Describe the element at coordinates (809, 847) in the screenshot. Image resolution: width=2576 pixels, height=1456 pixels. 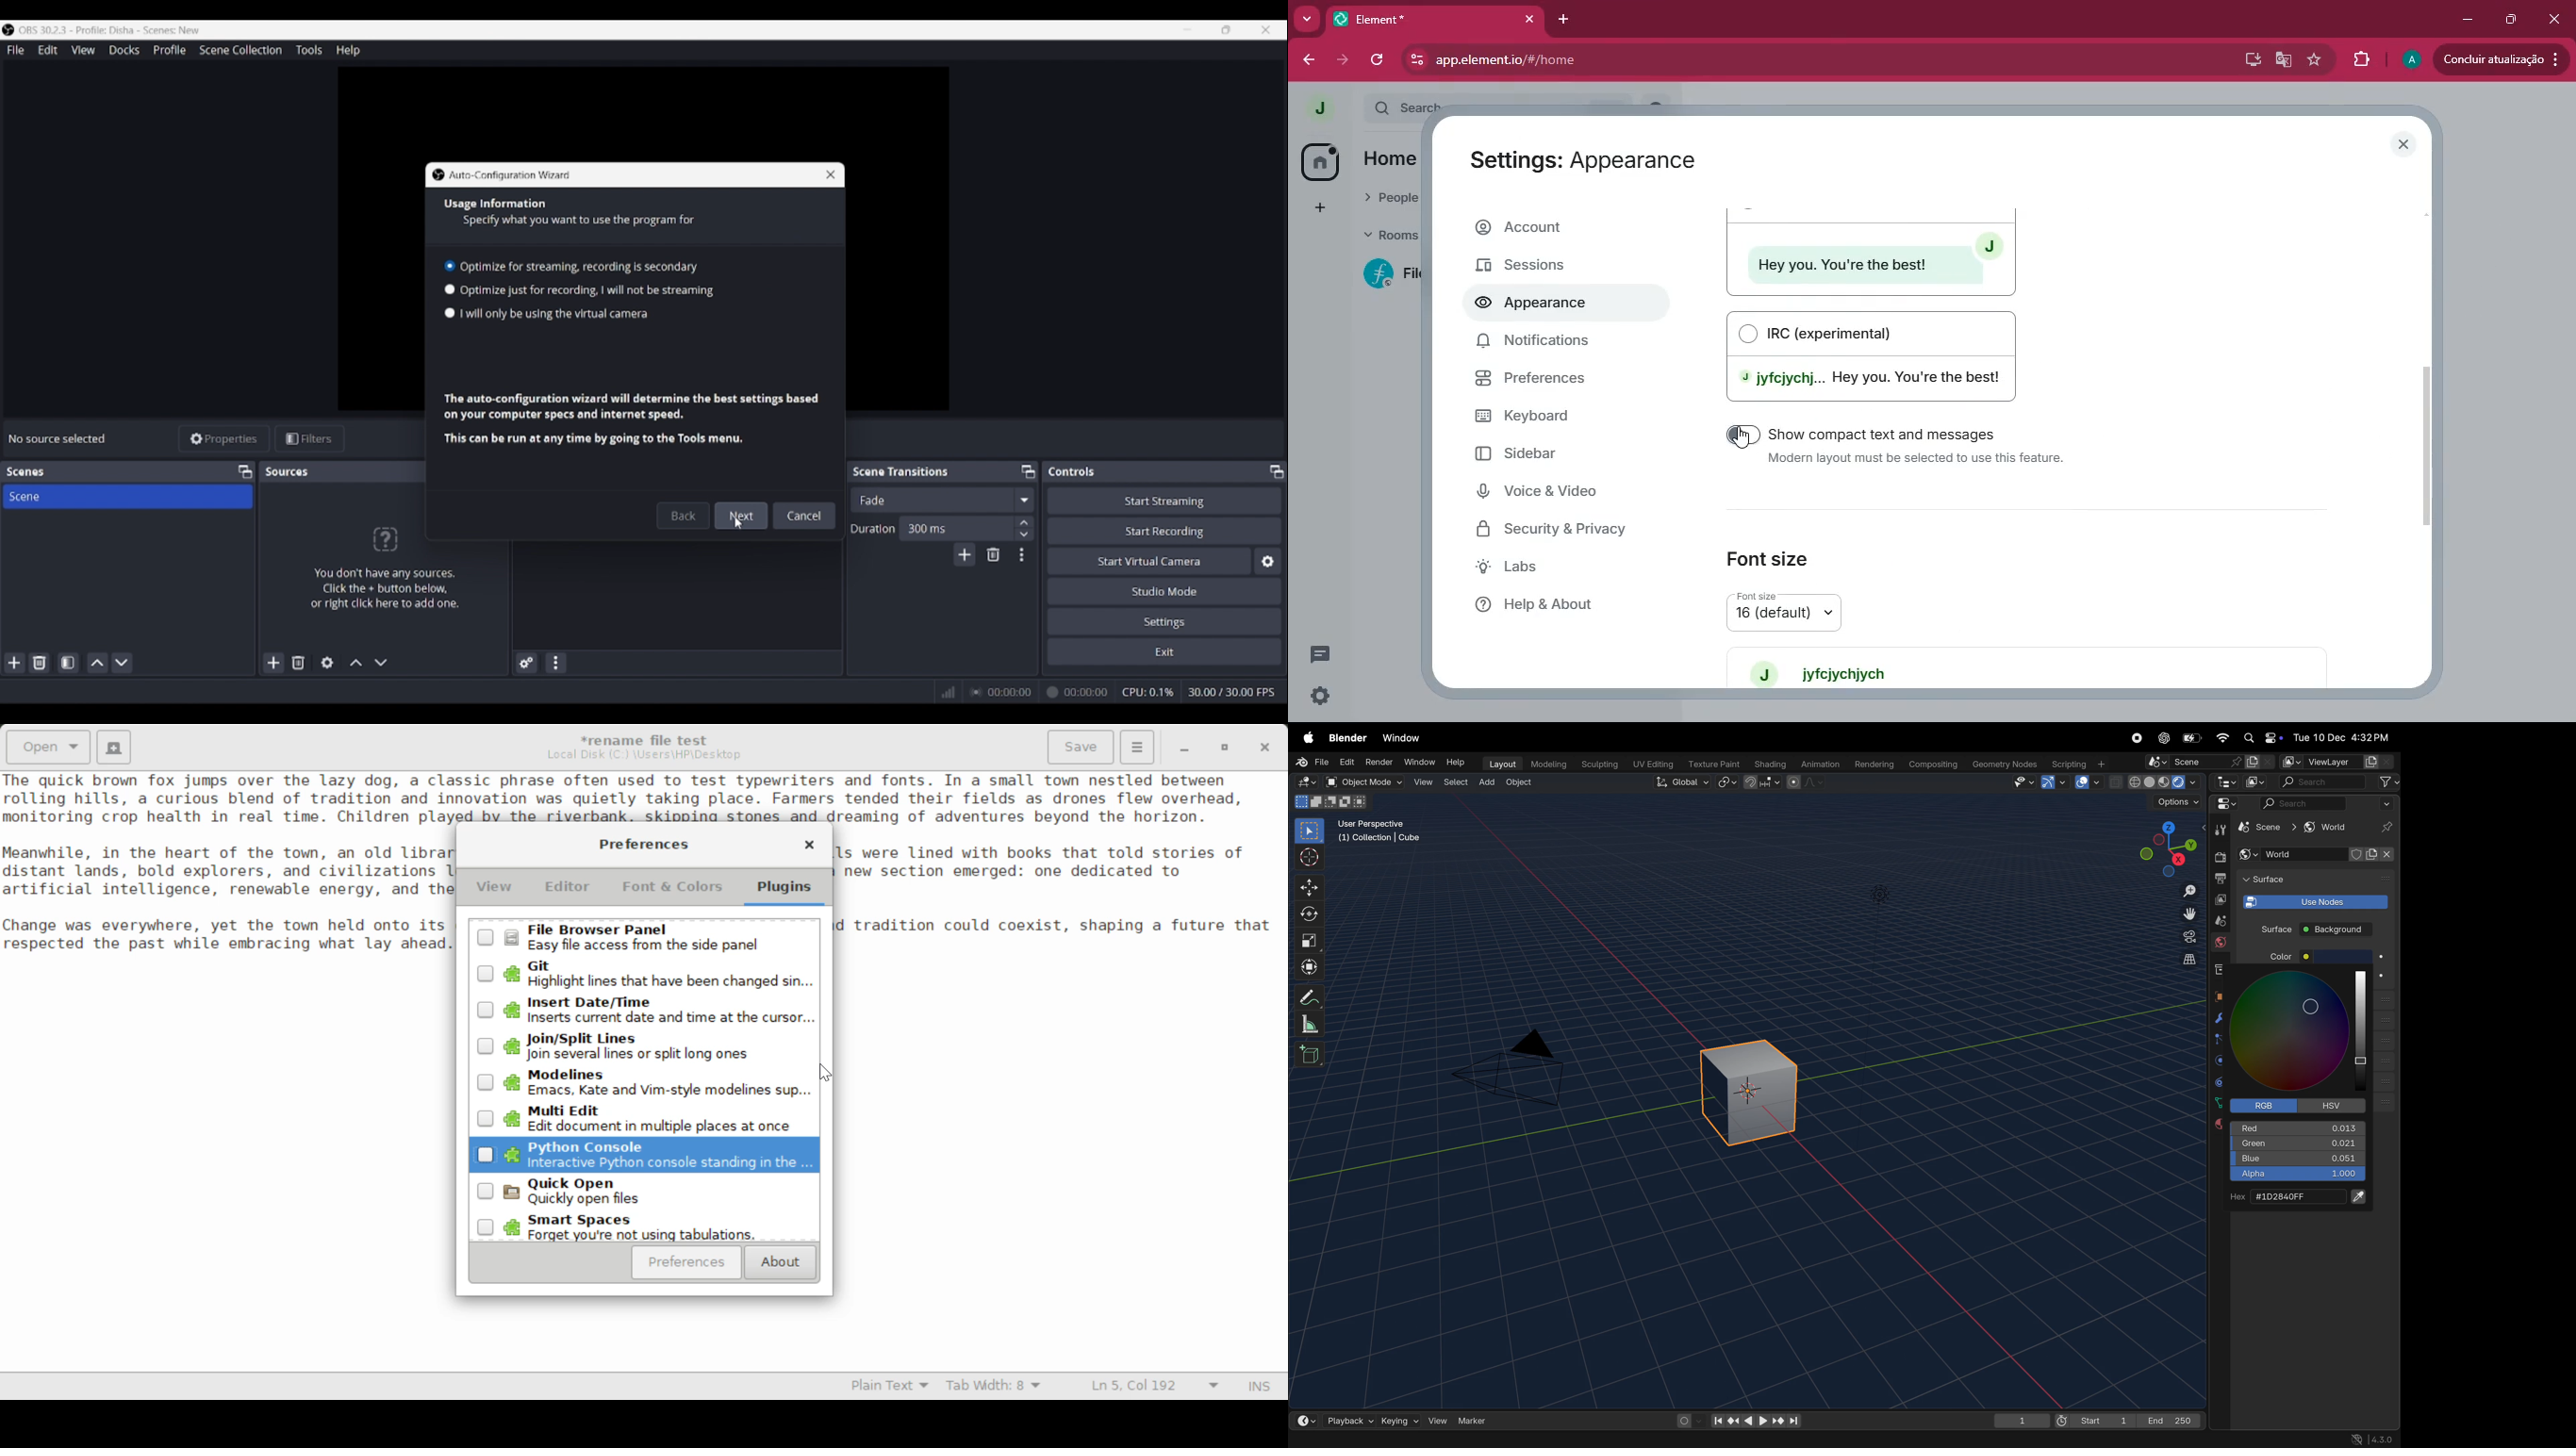
I see `Close Window` at that location.